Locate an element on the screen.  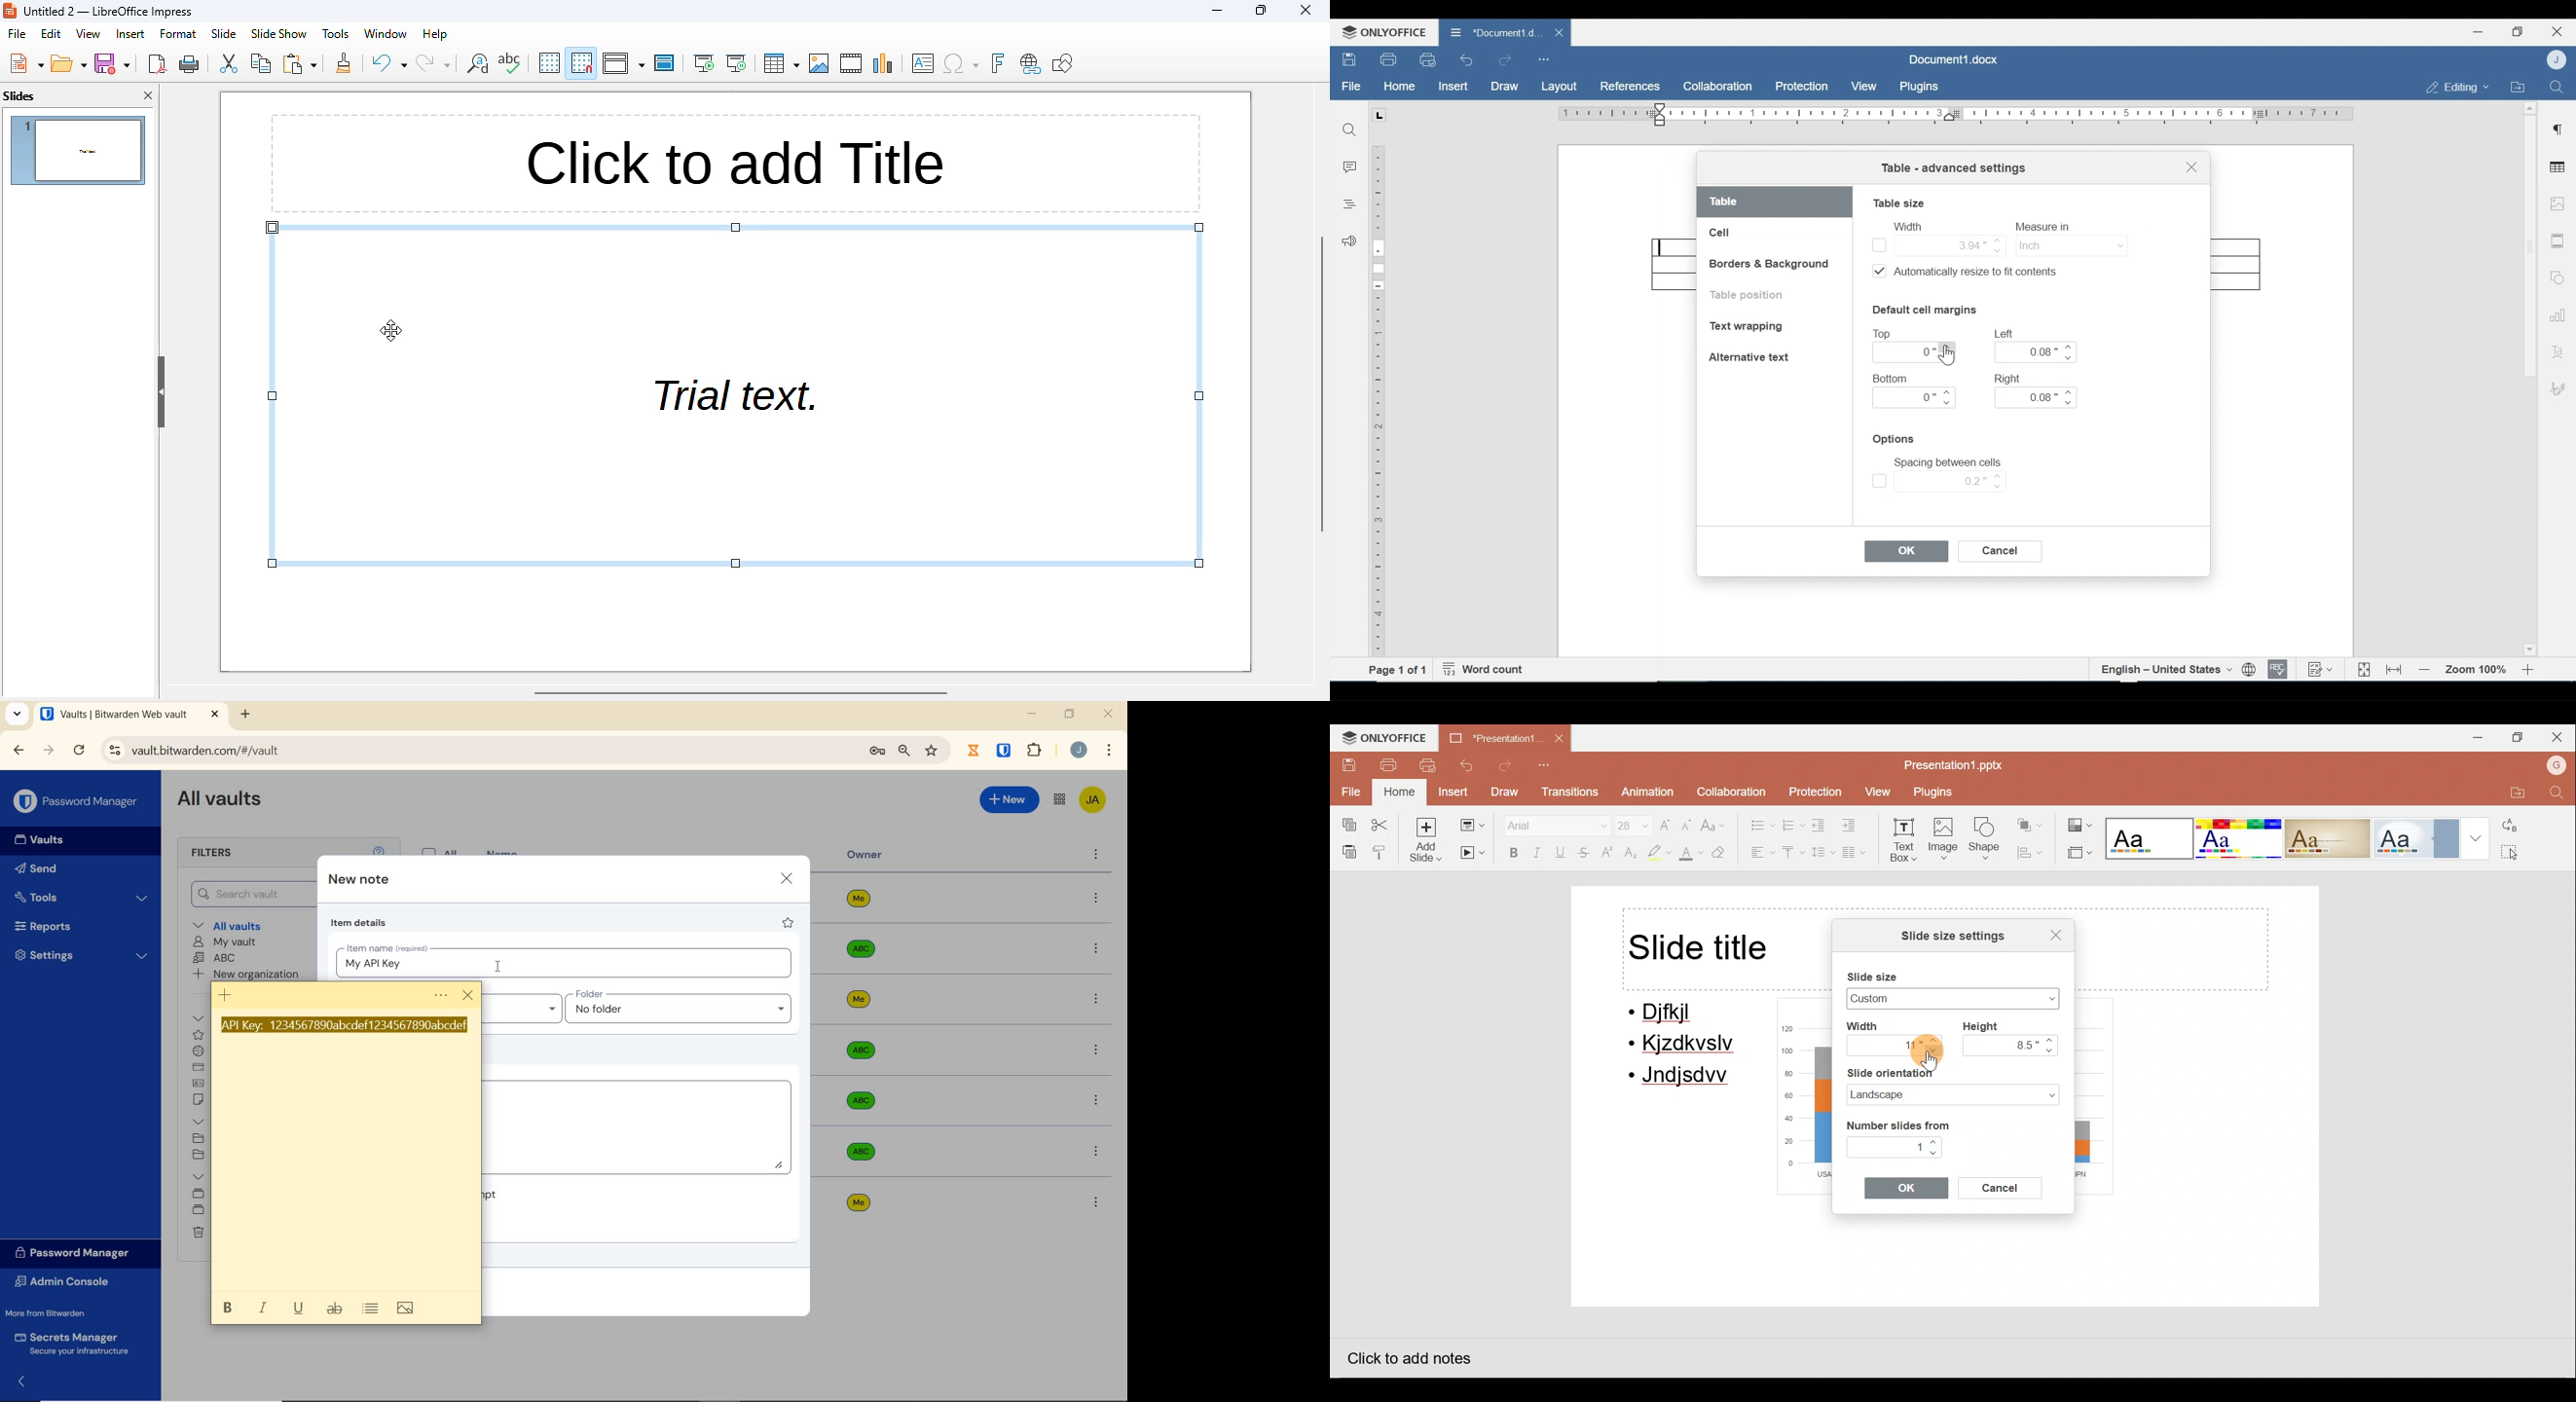
slideshow is located at coordinates (279, 34).